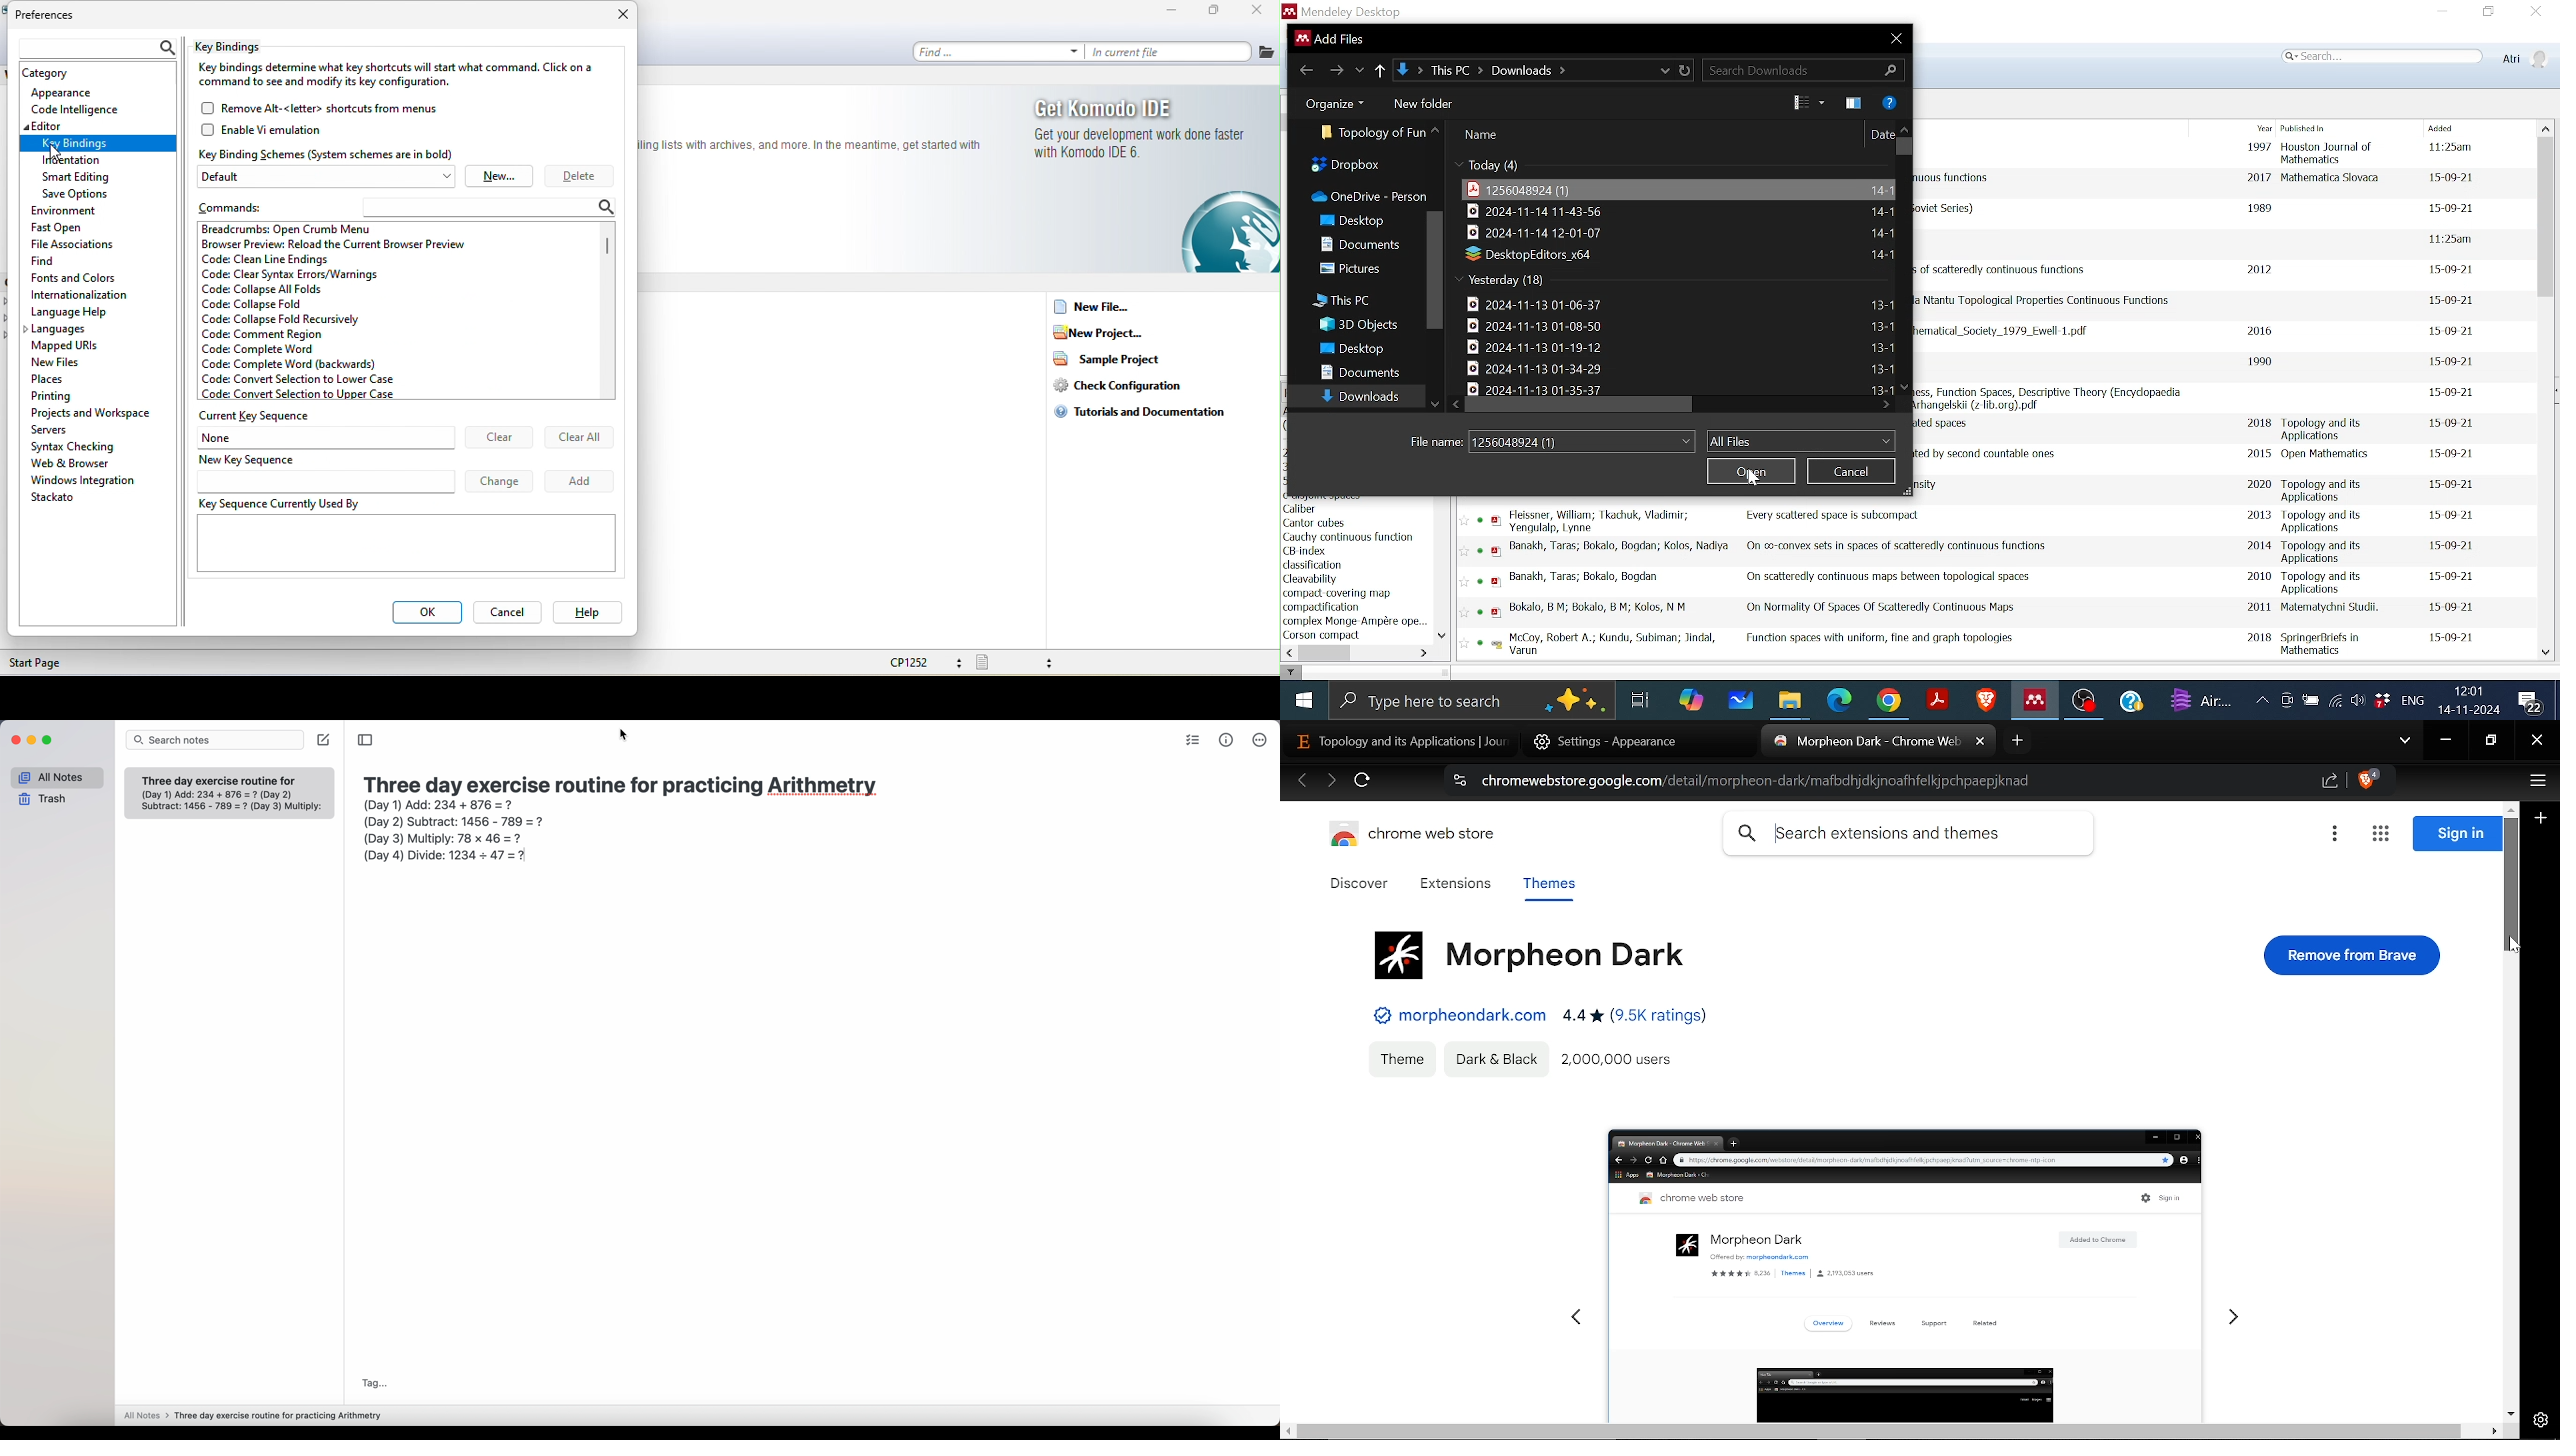 The image size is (2576, 1456). What do you see at coordinates (1530, 256) in the screenshot?
I see `File` at bounding box center [1530, 256].